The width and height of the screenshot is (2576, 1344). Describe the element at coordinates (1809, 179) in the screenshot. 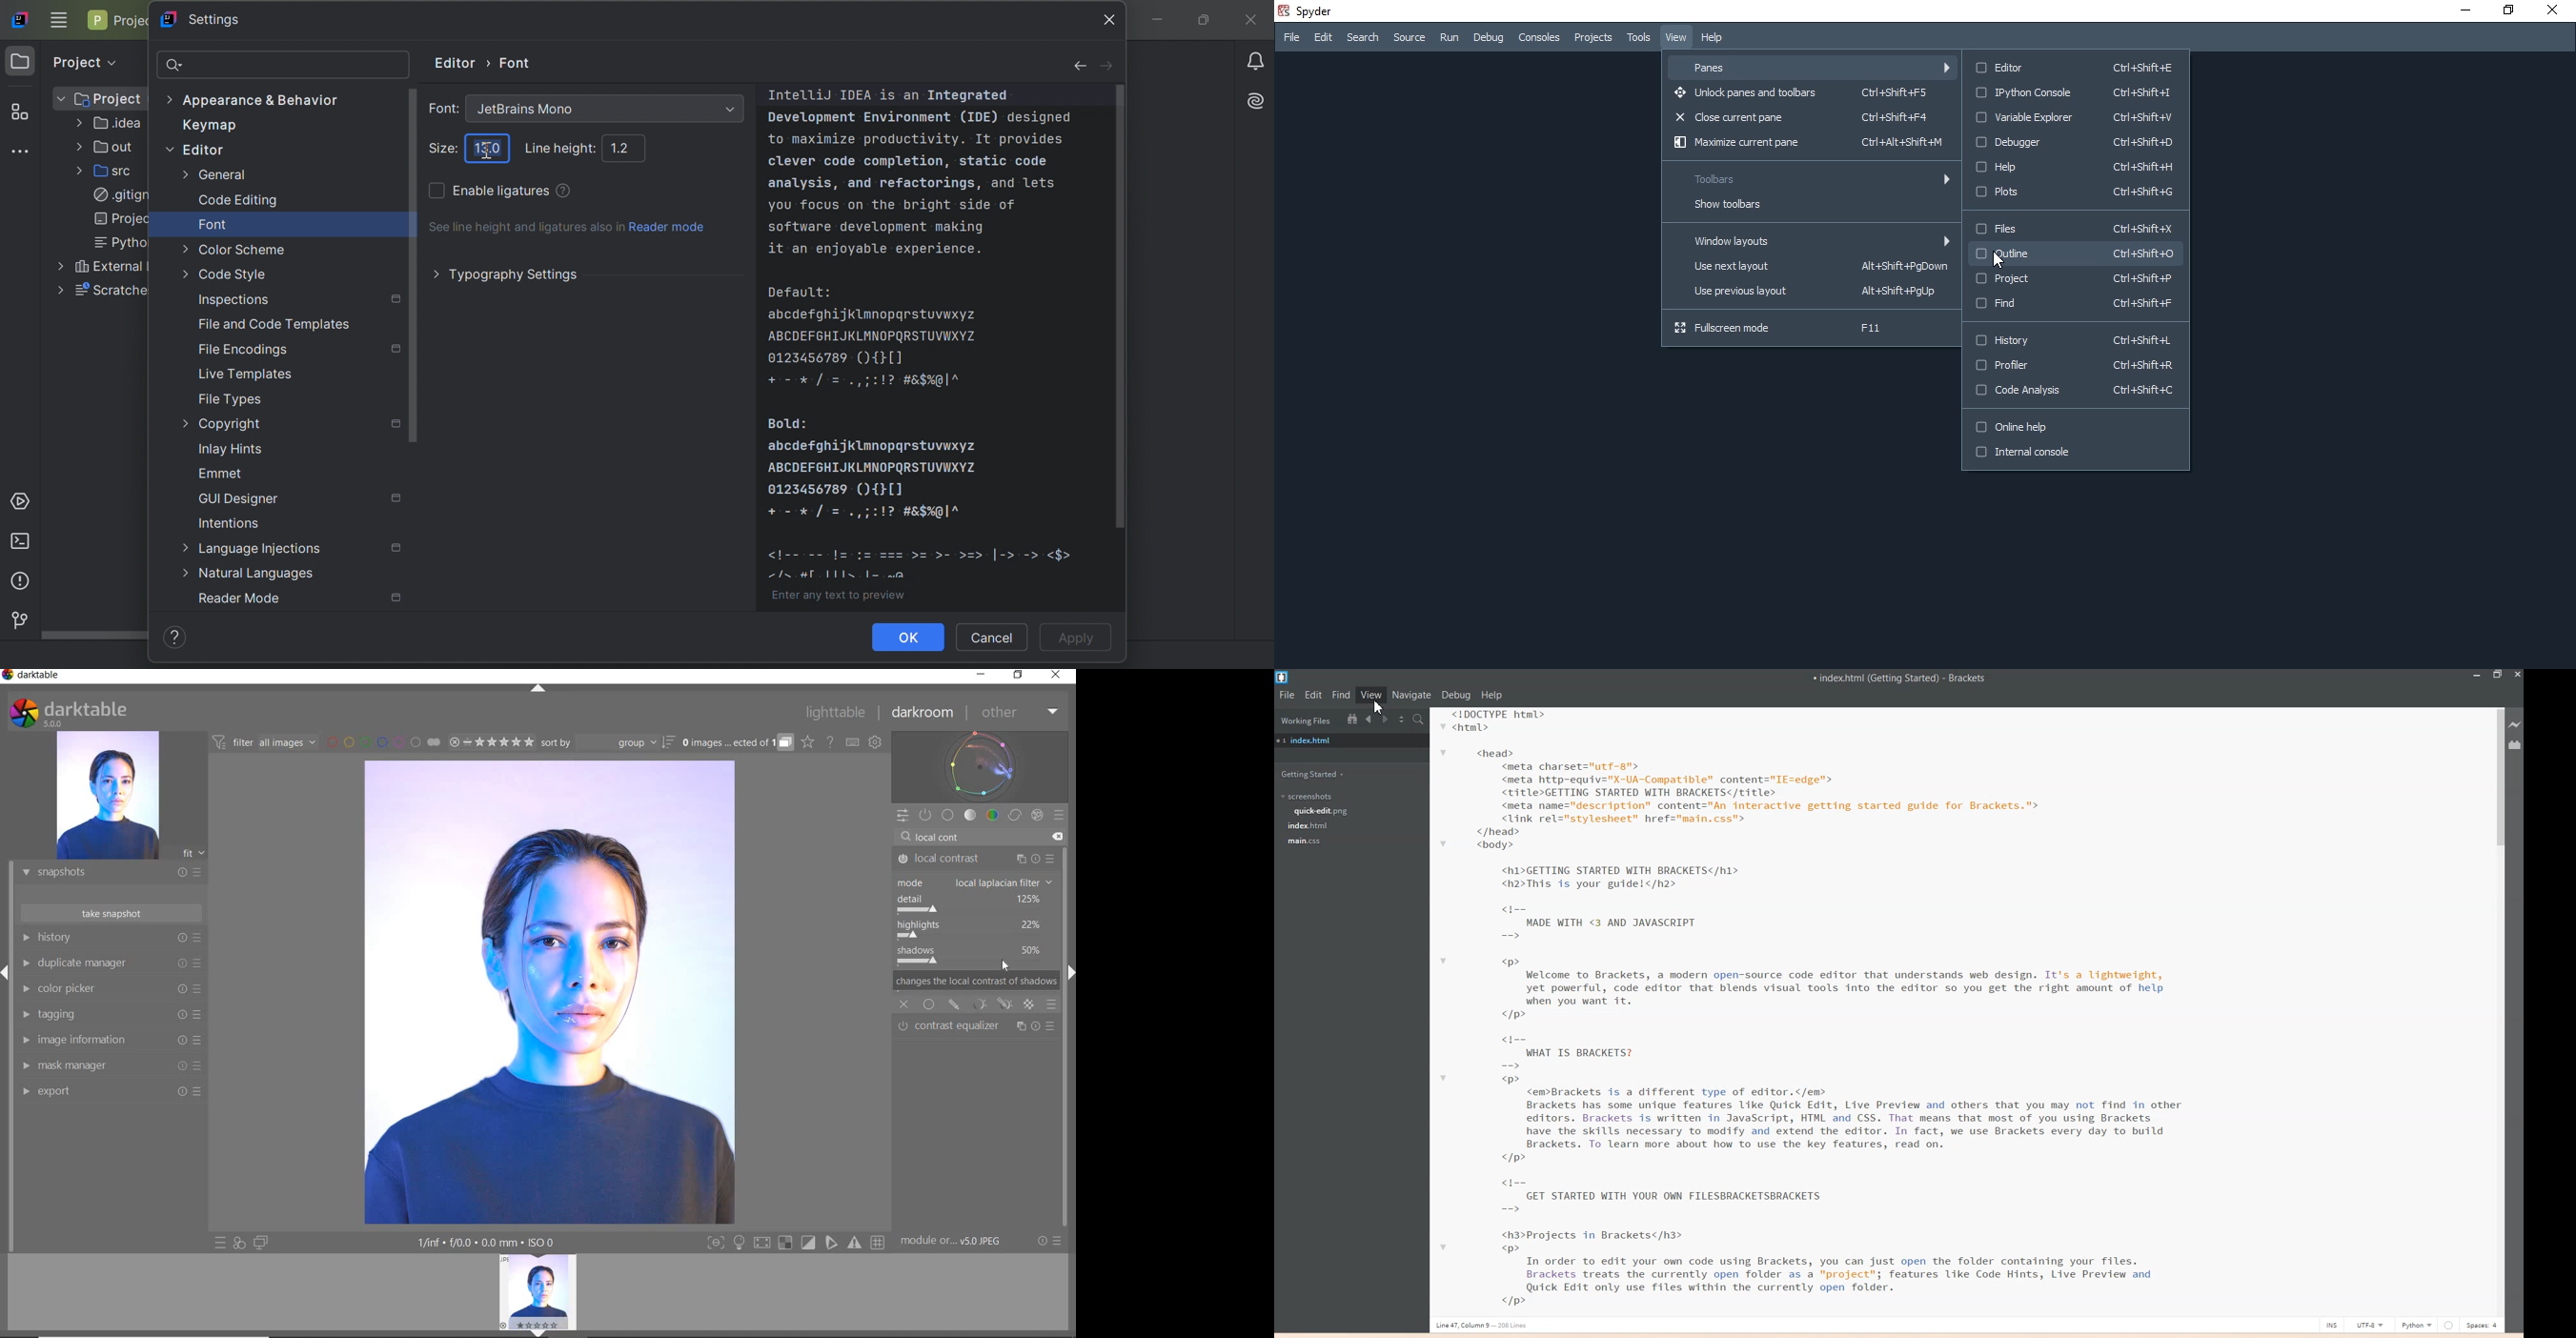

I see `toolbar` at that location.